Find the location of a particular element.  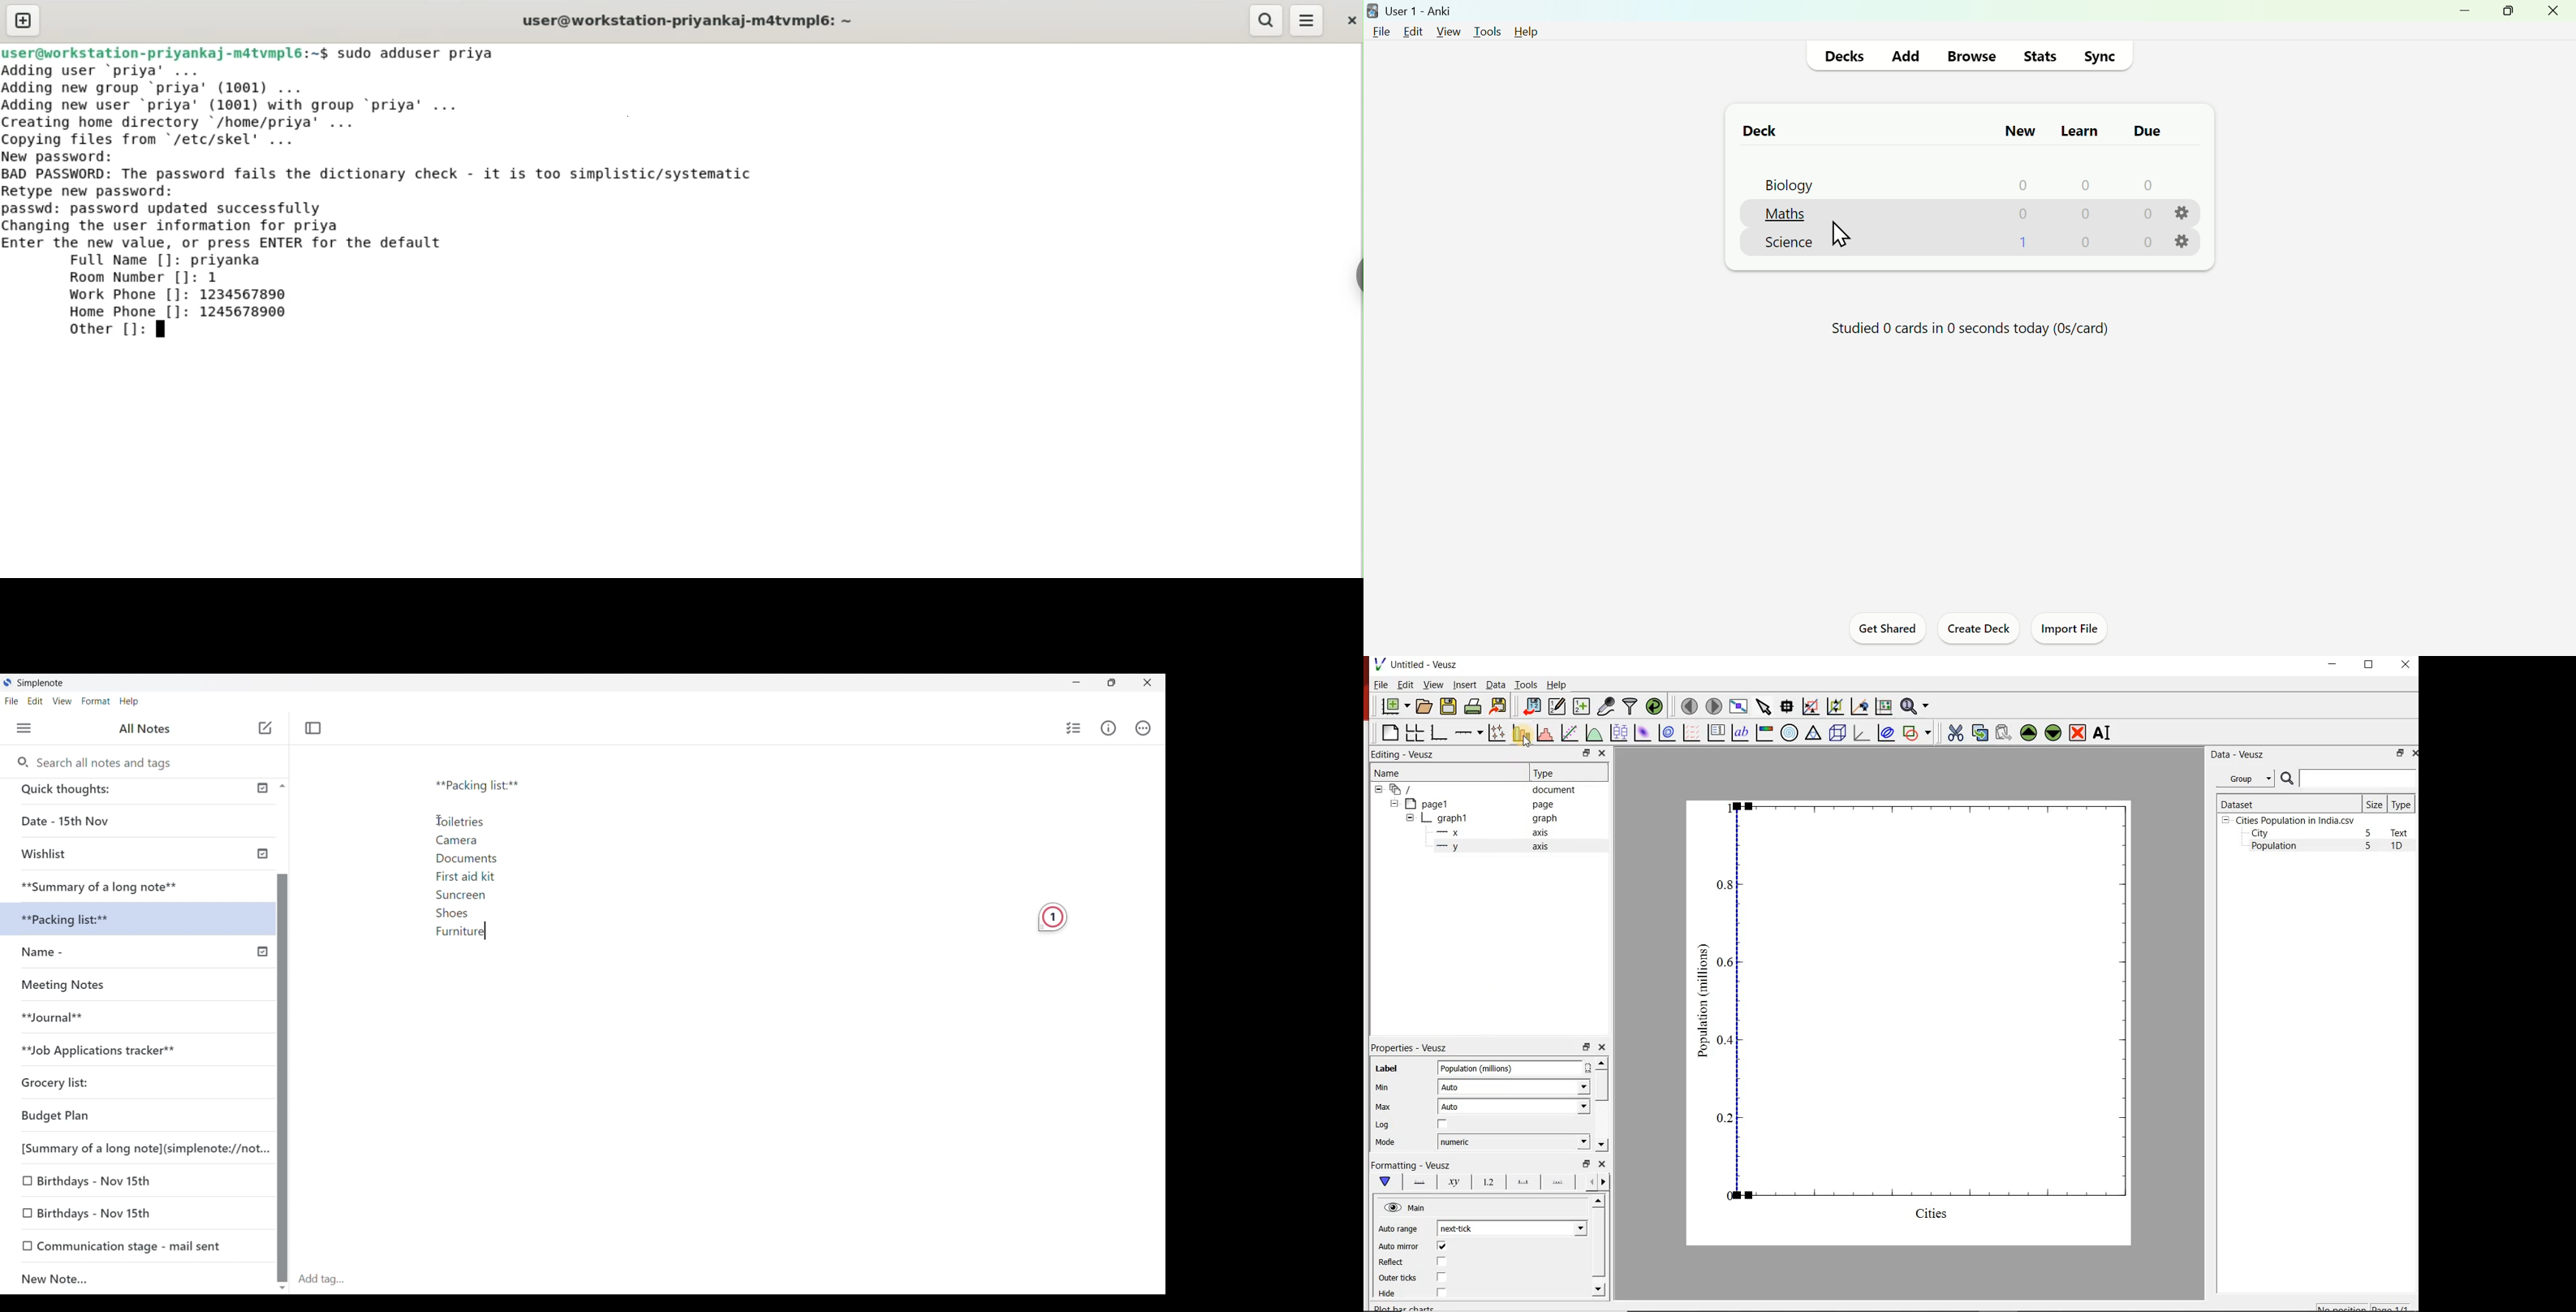

0 Birthdays - Nov 15th is located at coordinates (98, 1212).